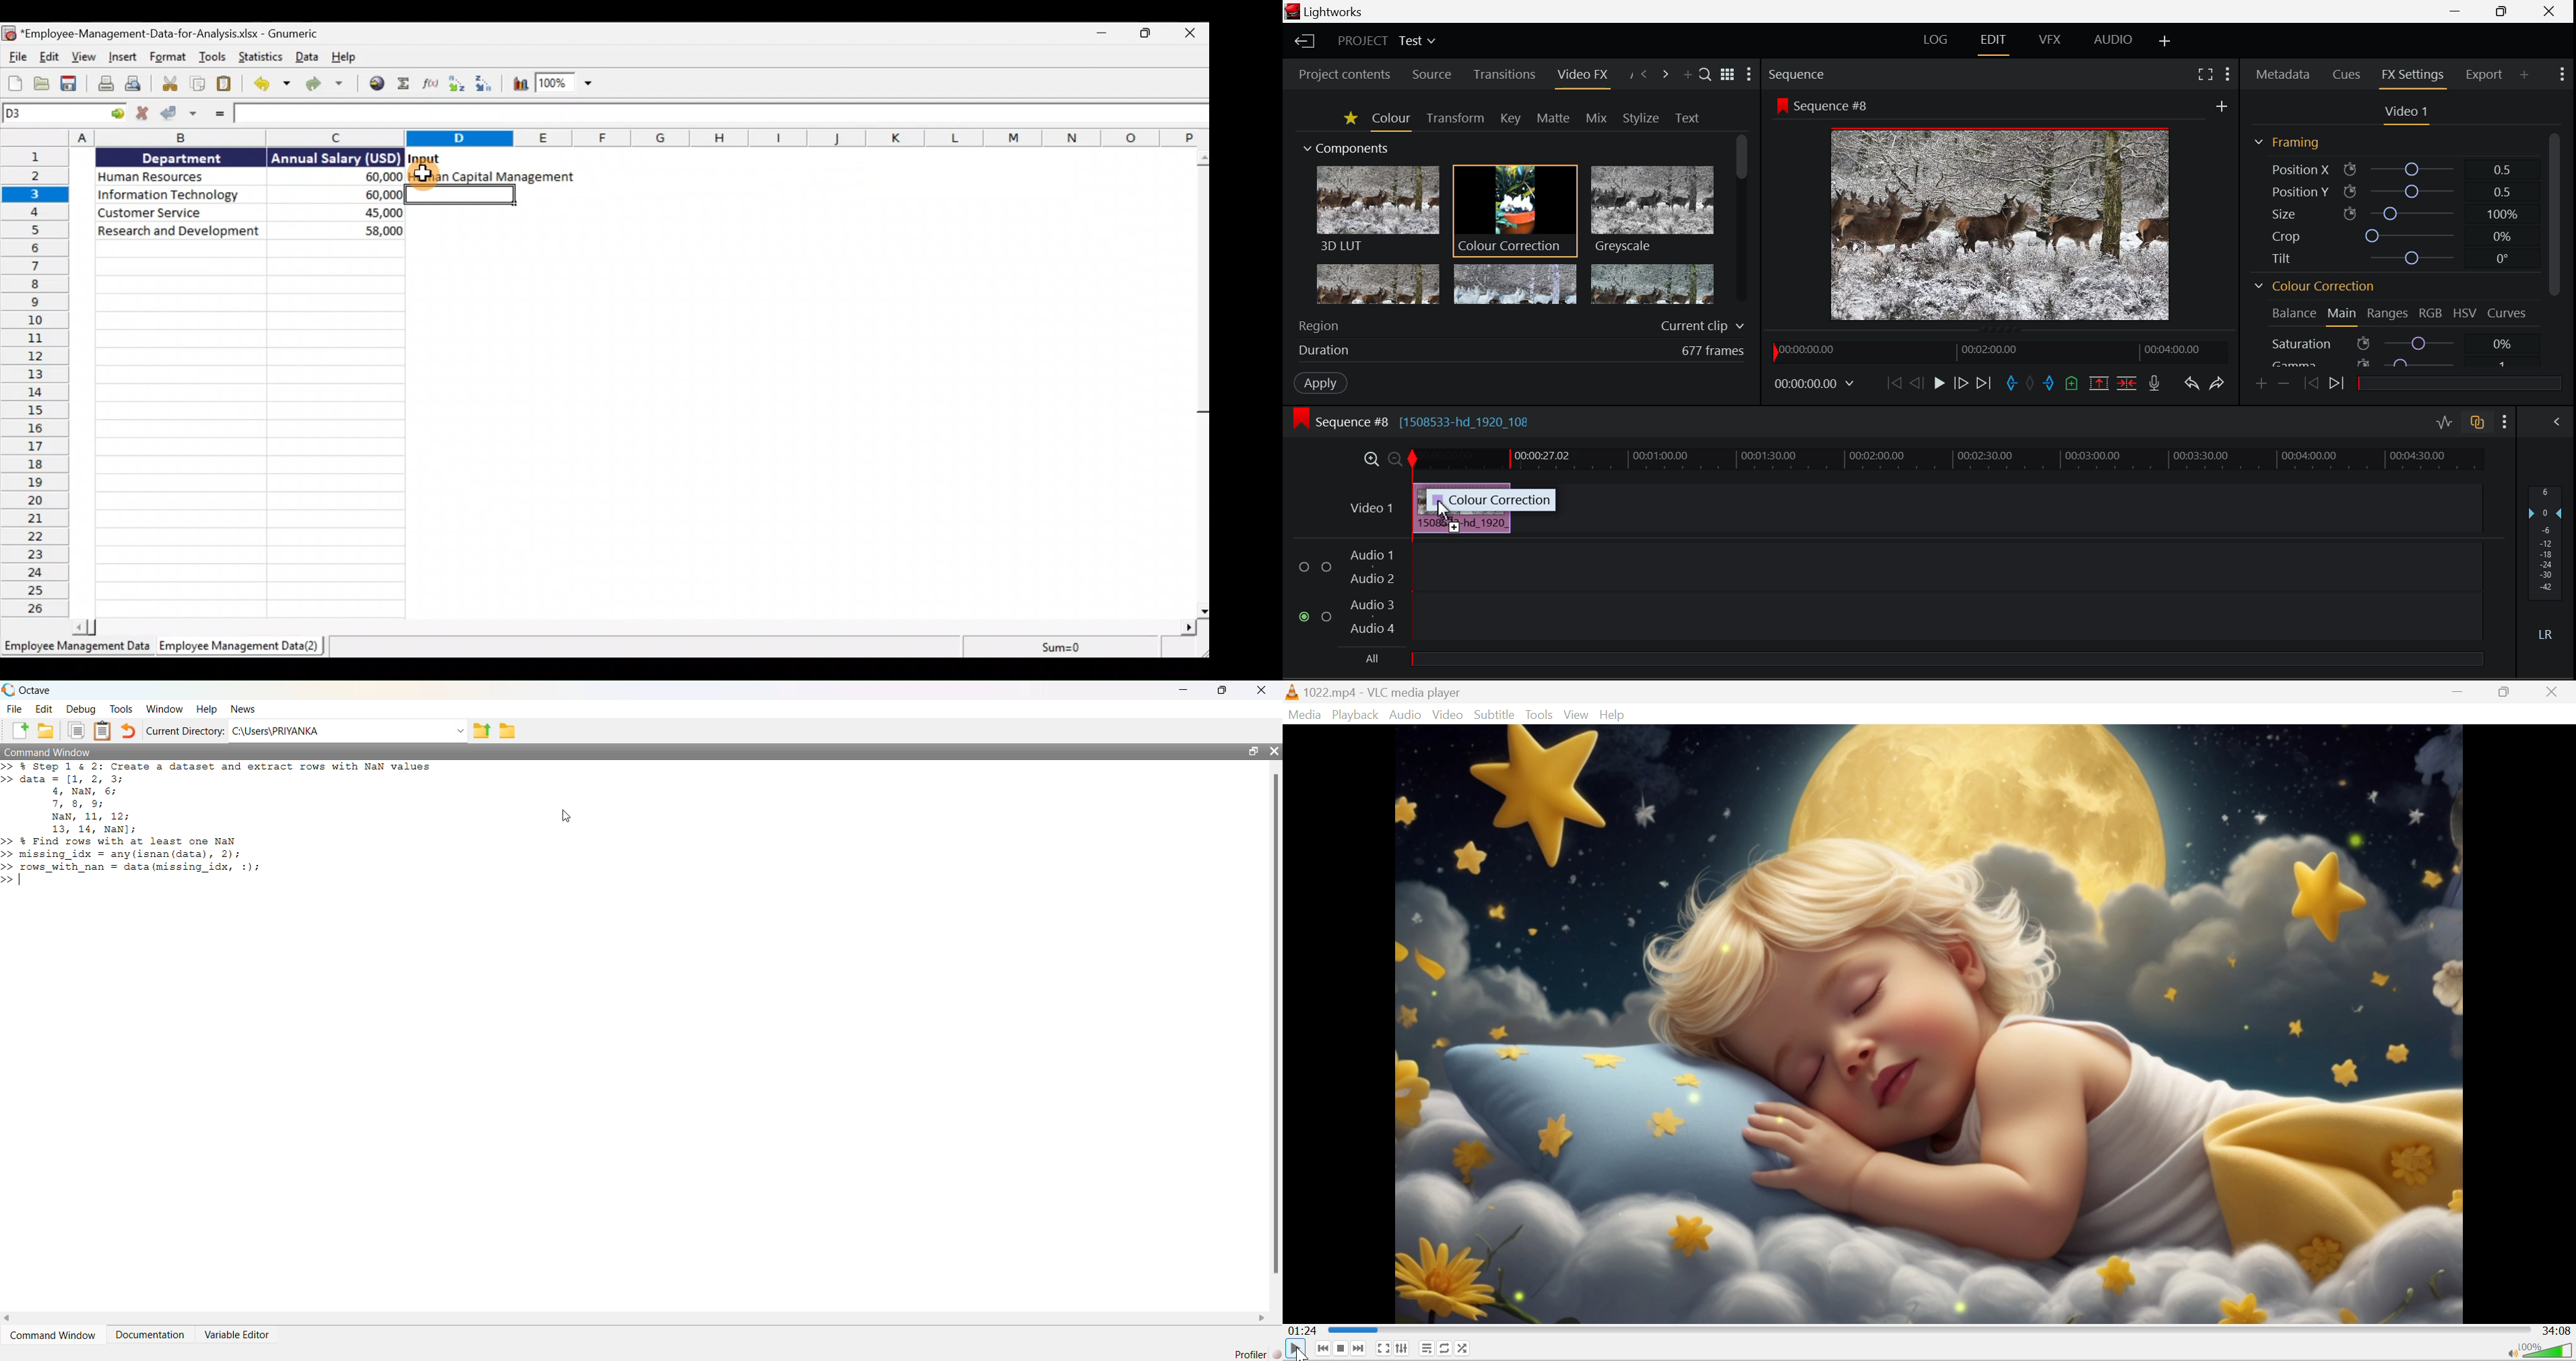  What do you see at coordinates (166, 709) in the screenshot?
I see `Window` at bounding box center [166, 709].